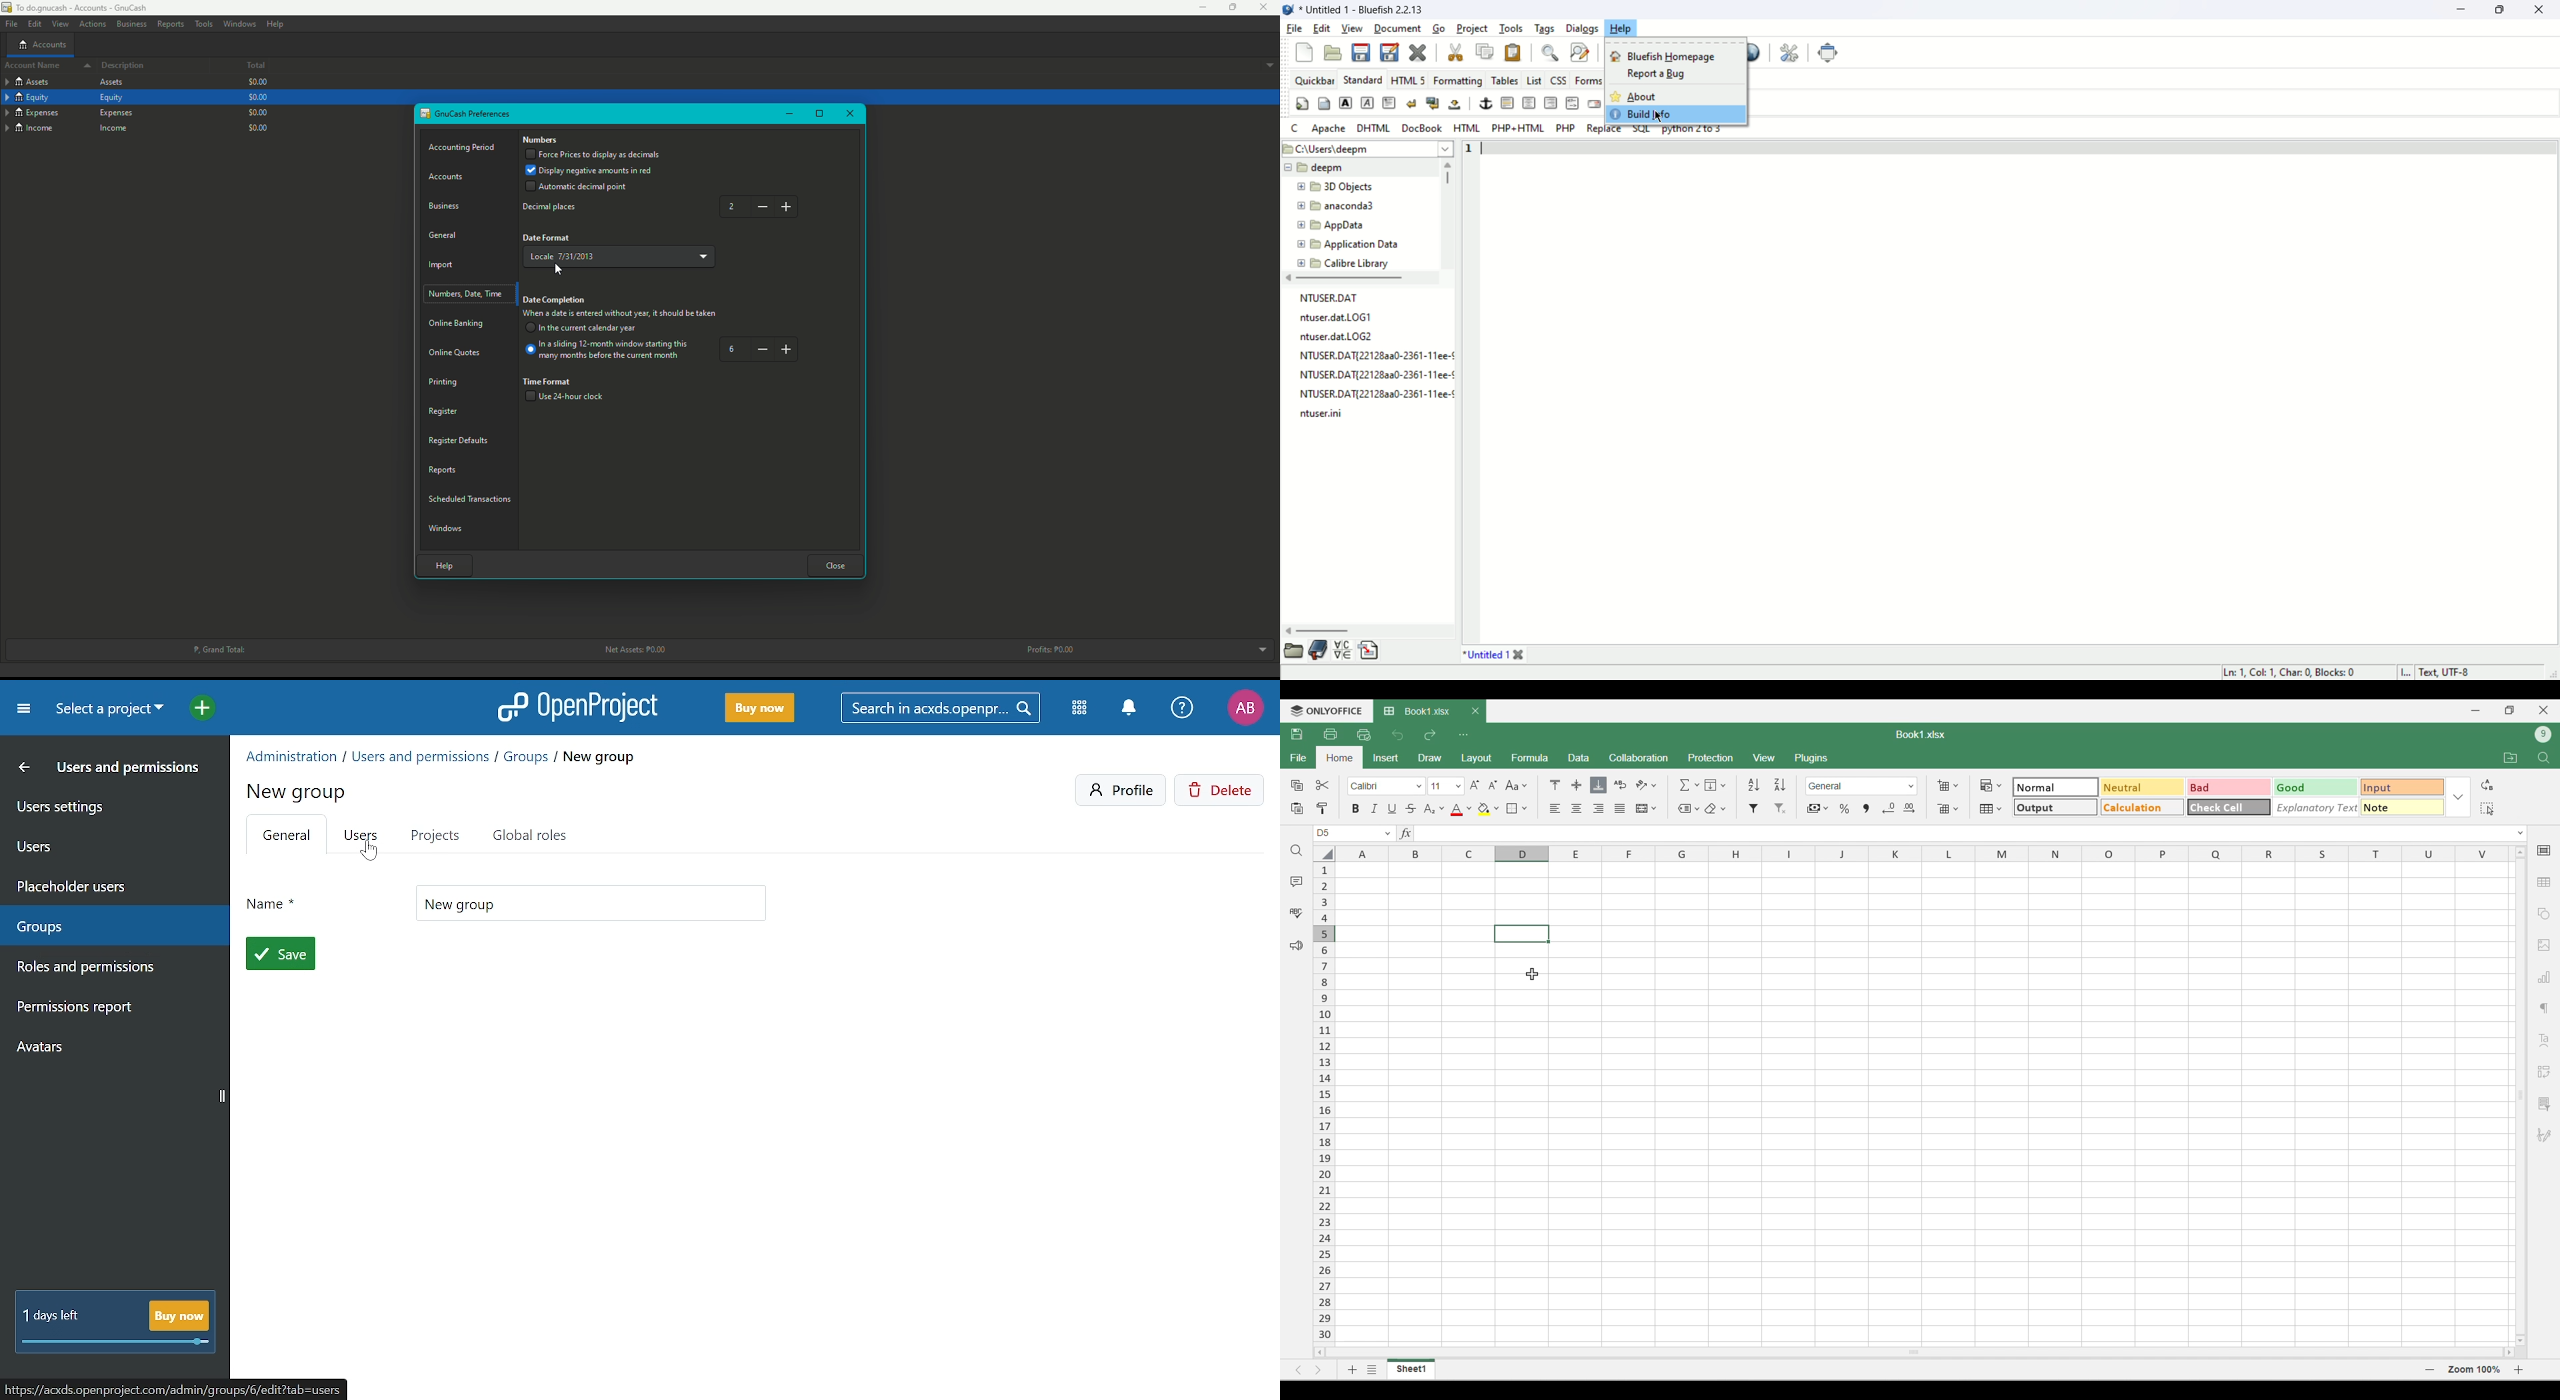 This screenshot has height=1400, width=2576. Describe the element at coordinates (788, 113) in the screenshot. I see `Minimize` at that location.